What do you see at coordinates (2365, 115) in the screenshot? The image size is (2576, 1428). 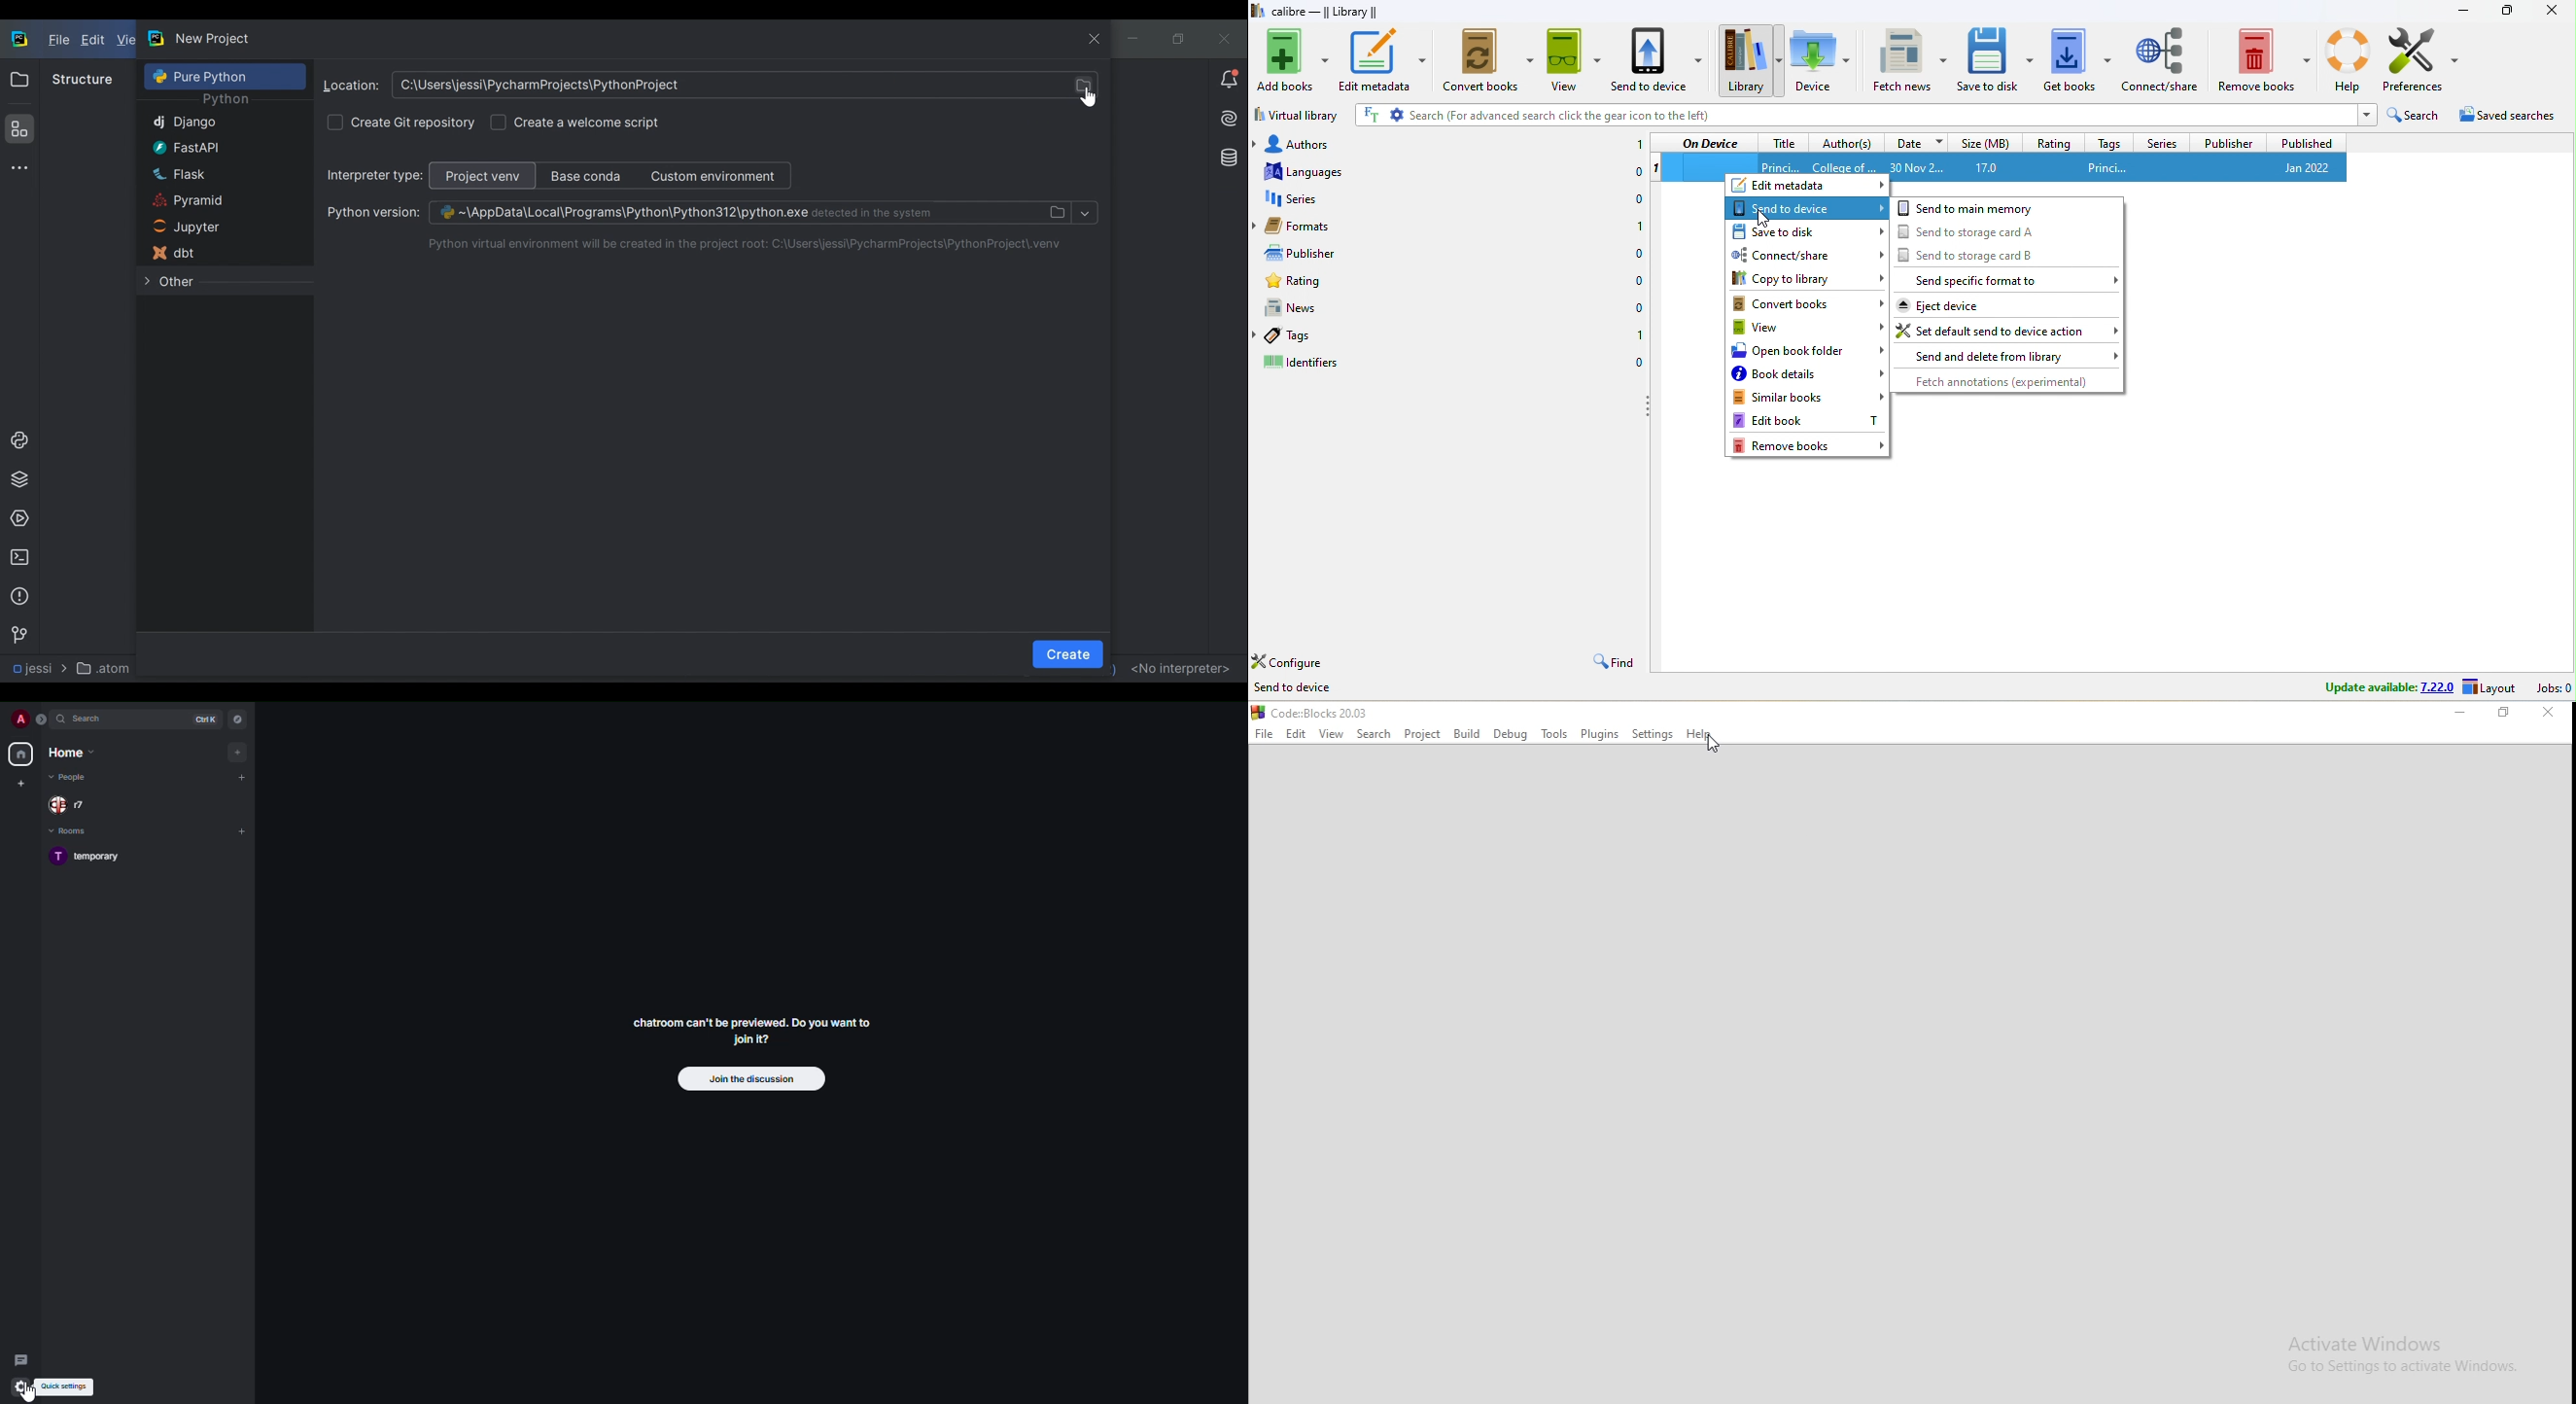 I see `dropdown` at bounding box center [2365, 115].